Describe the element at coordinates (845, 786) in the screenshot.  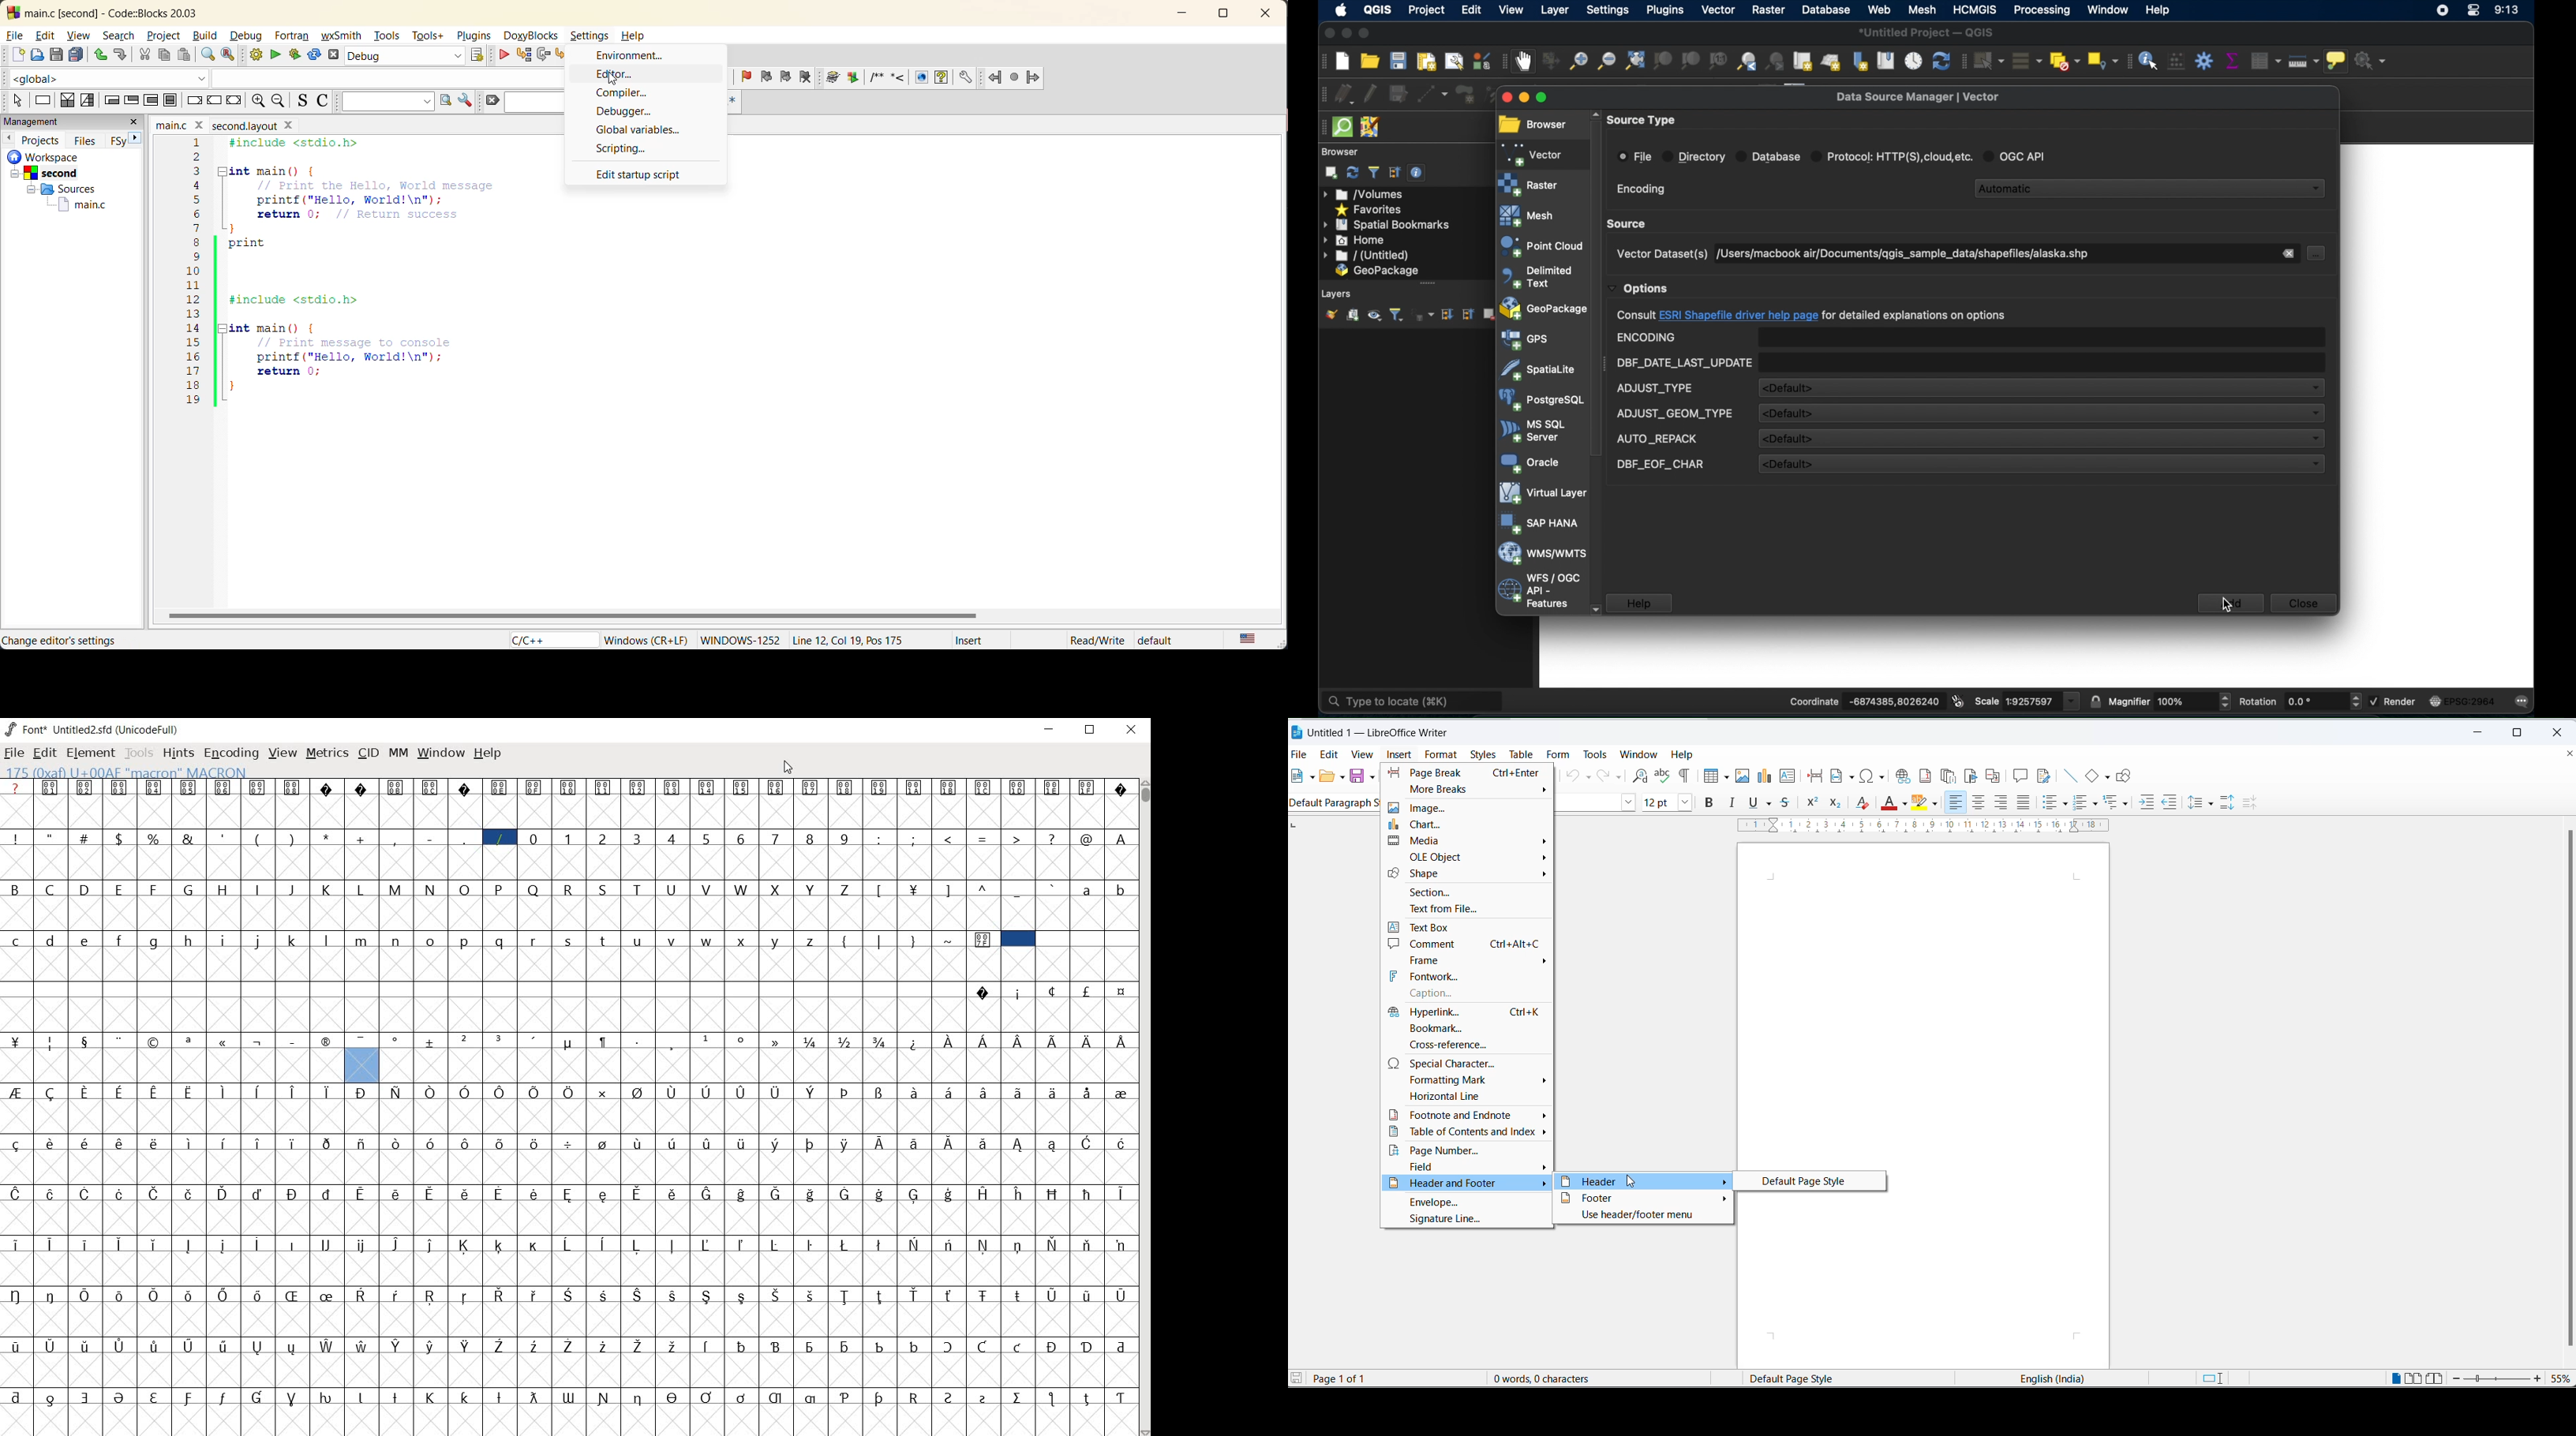
I see `Symbol` at that location.